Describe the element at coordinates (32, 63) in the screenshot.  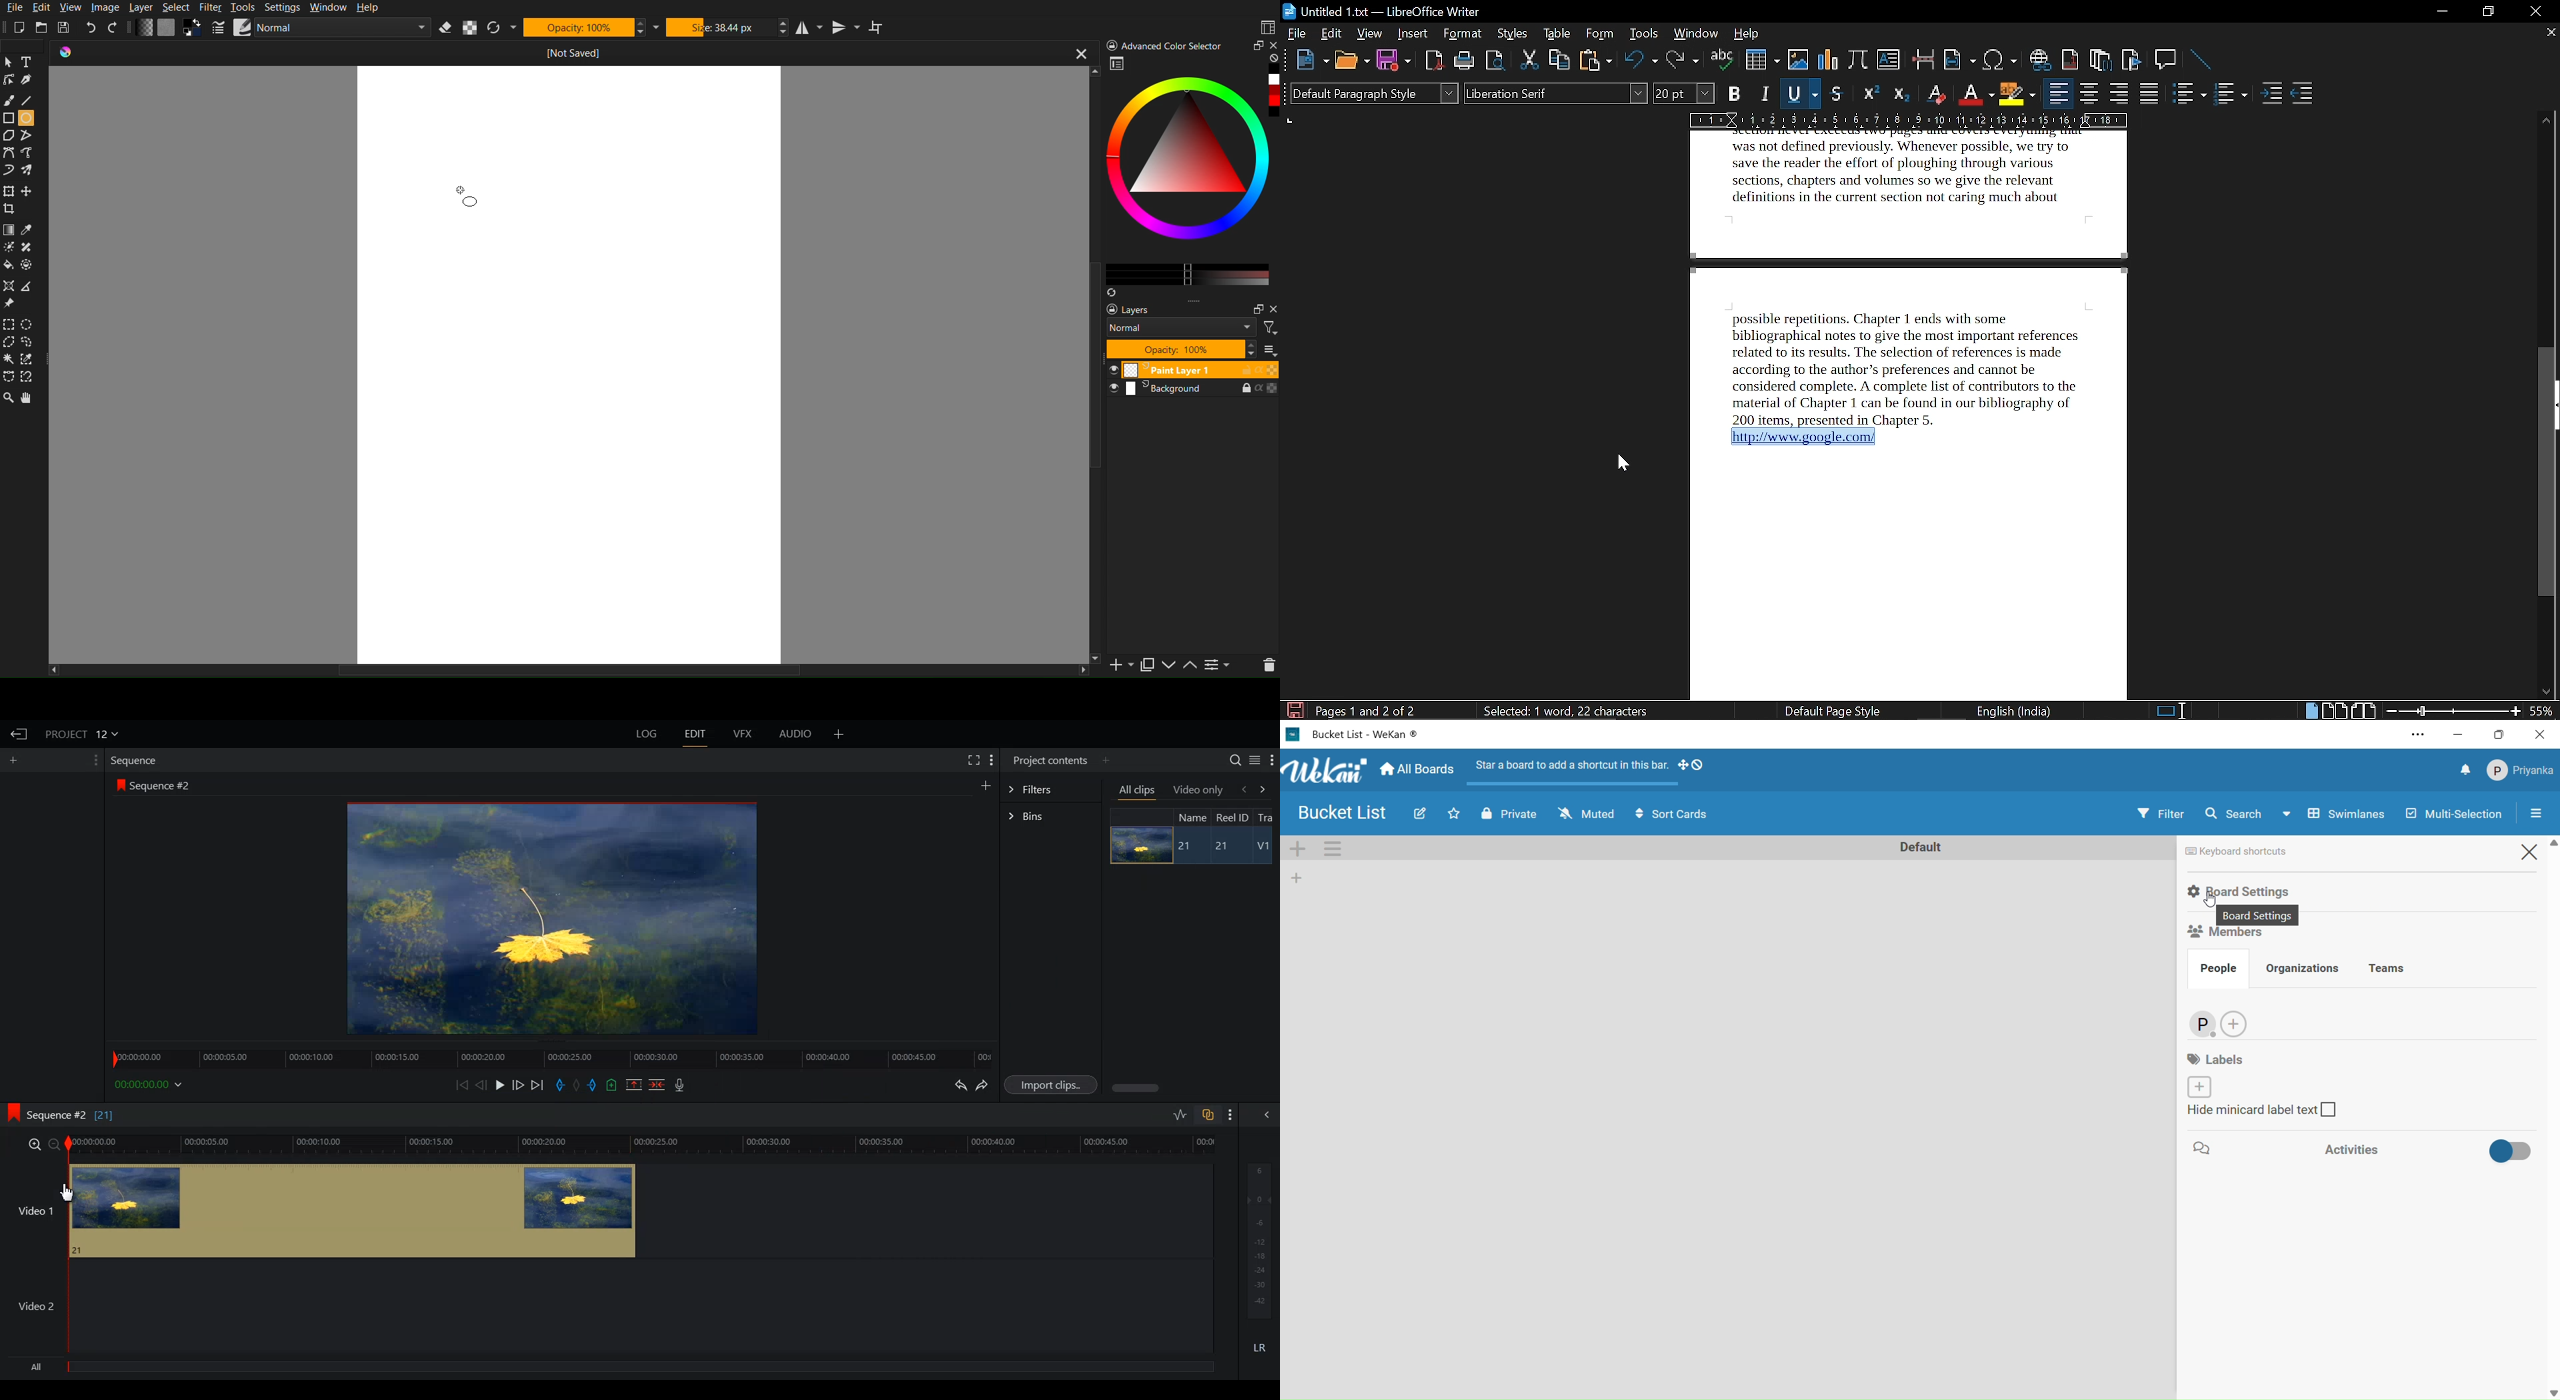
I see `Text` at that location.